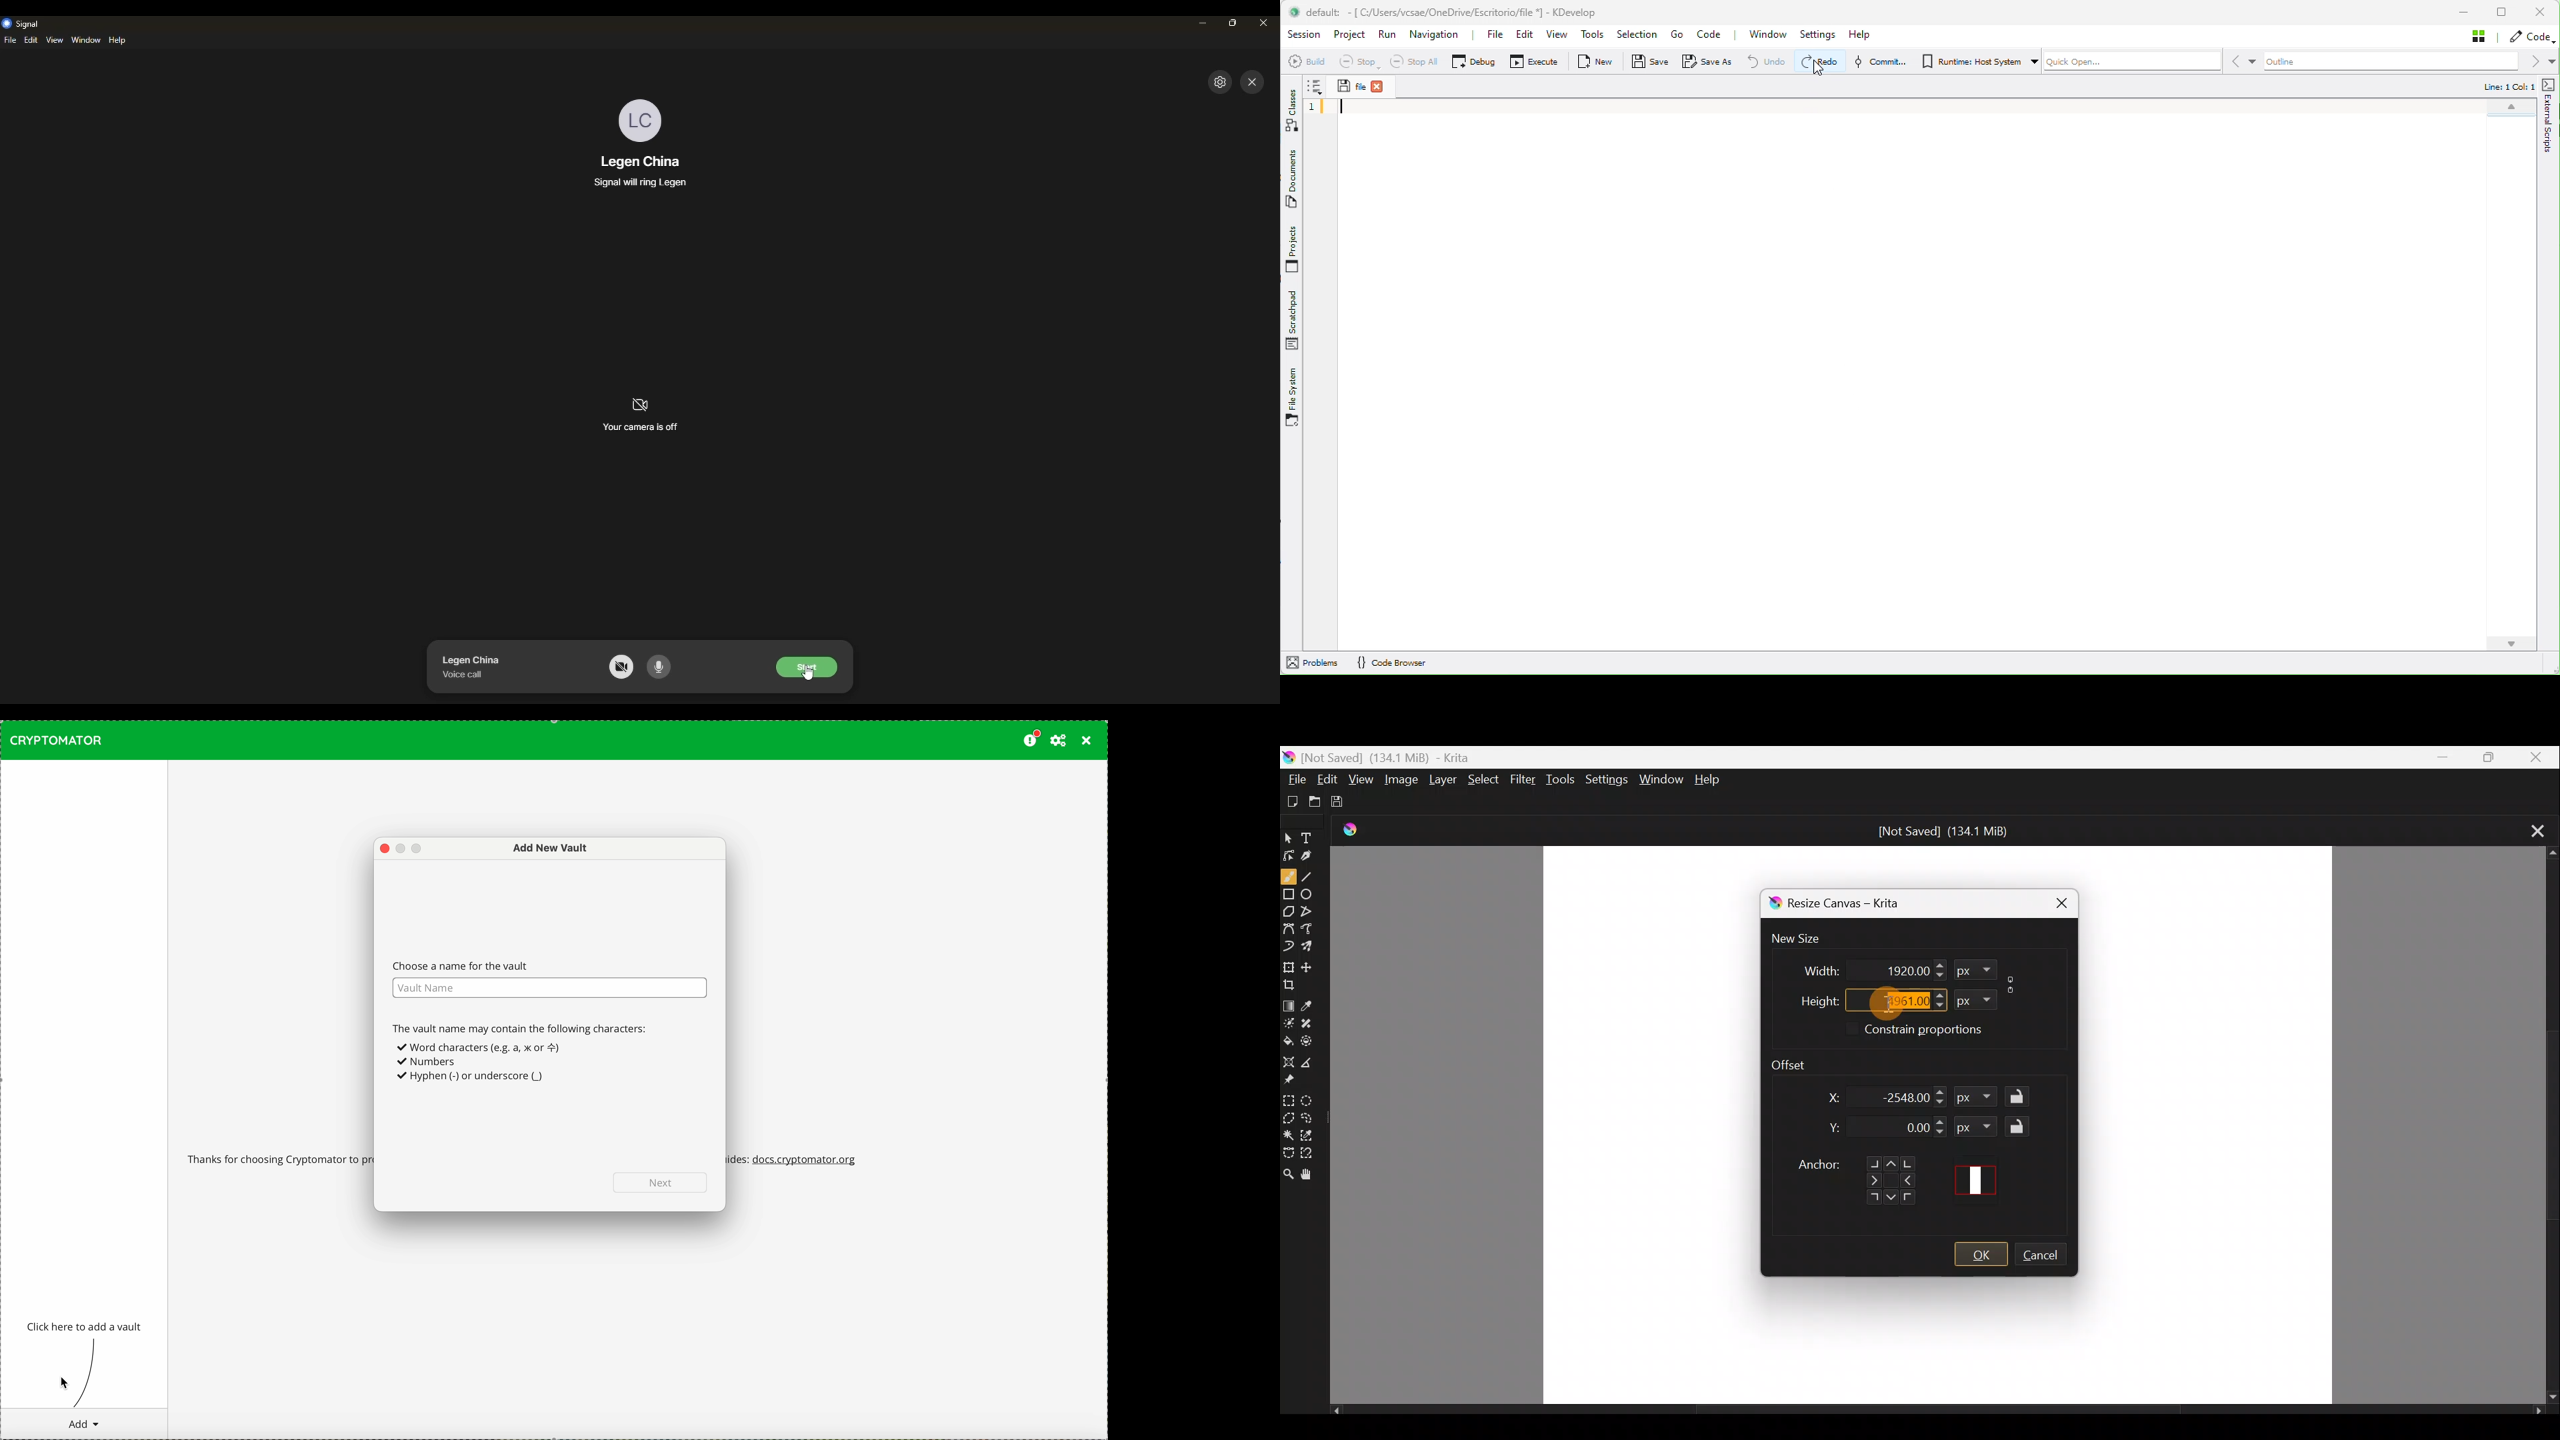  Describe the element at coordinates (1289, 967) in the screenshot. I see `Transform a layer/selection` at that location.